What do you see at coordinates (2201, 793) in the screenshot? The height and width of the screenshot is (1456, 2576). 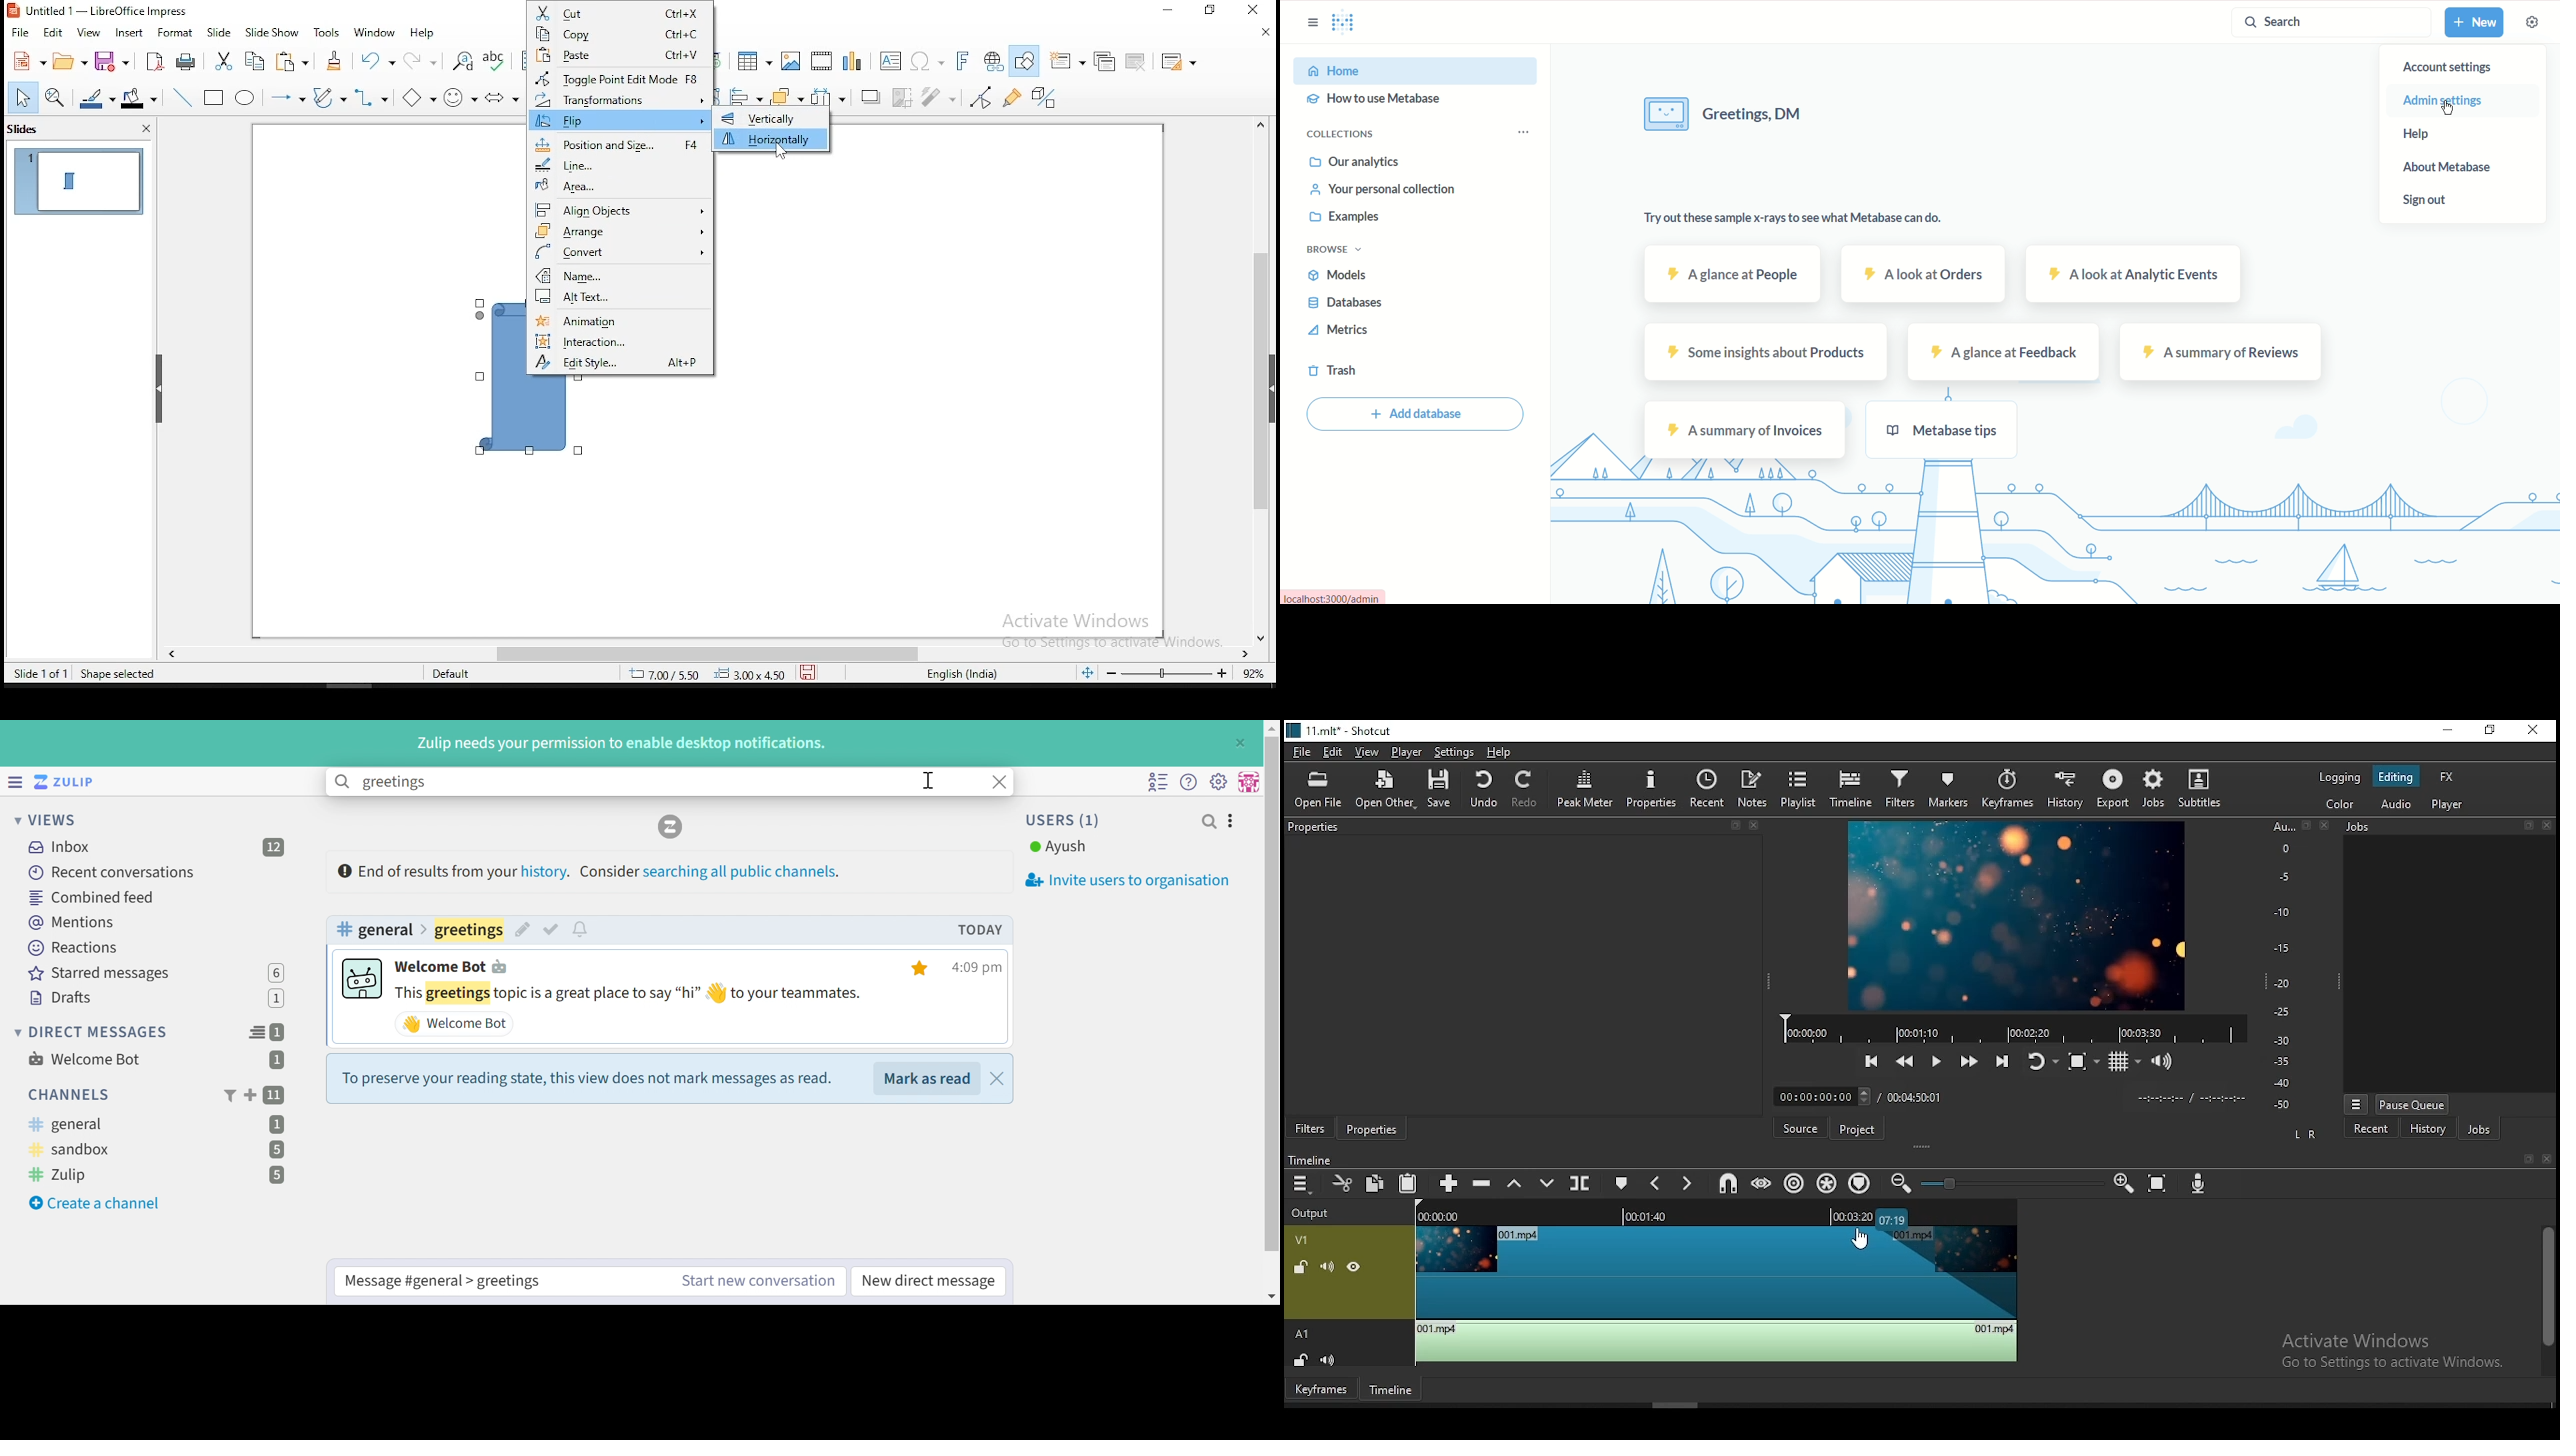 I see `subtitles` at bounding box center [2201, 793].